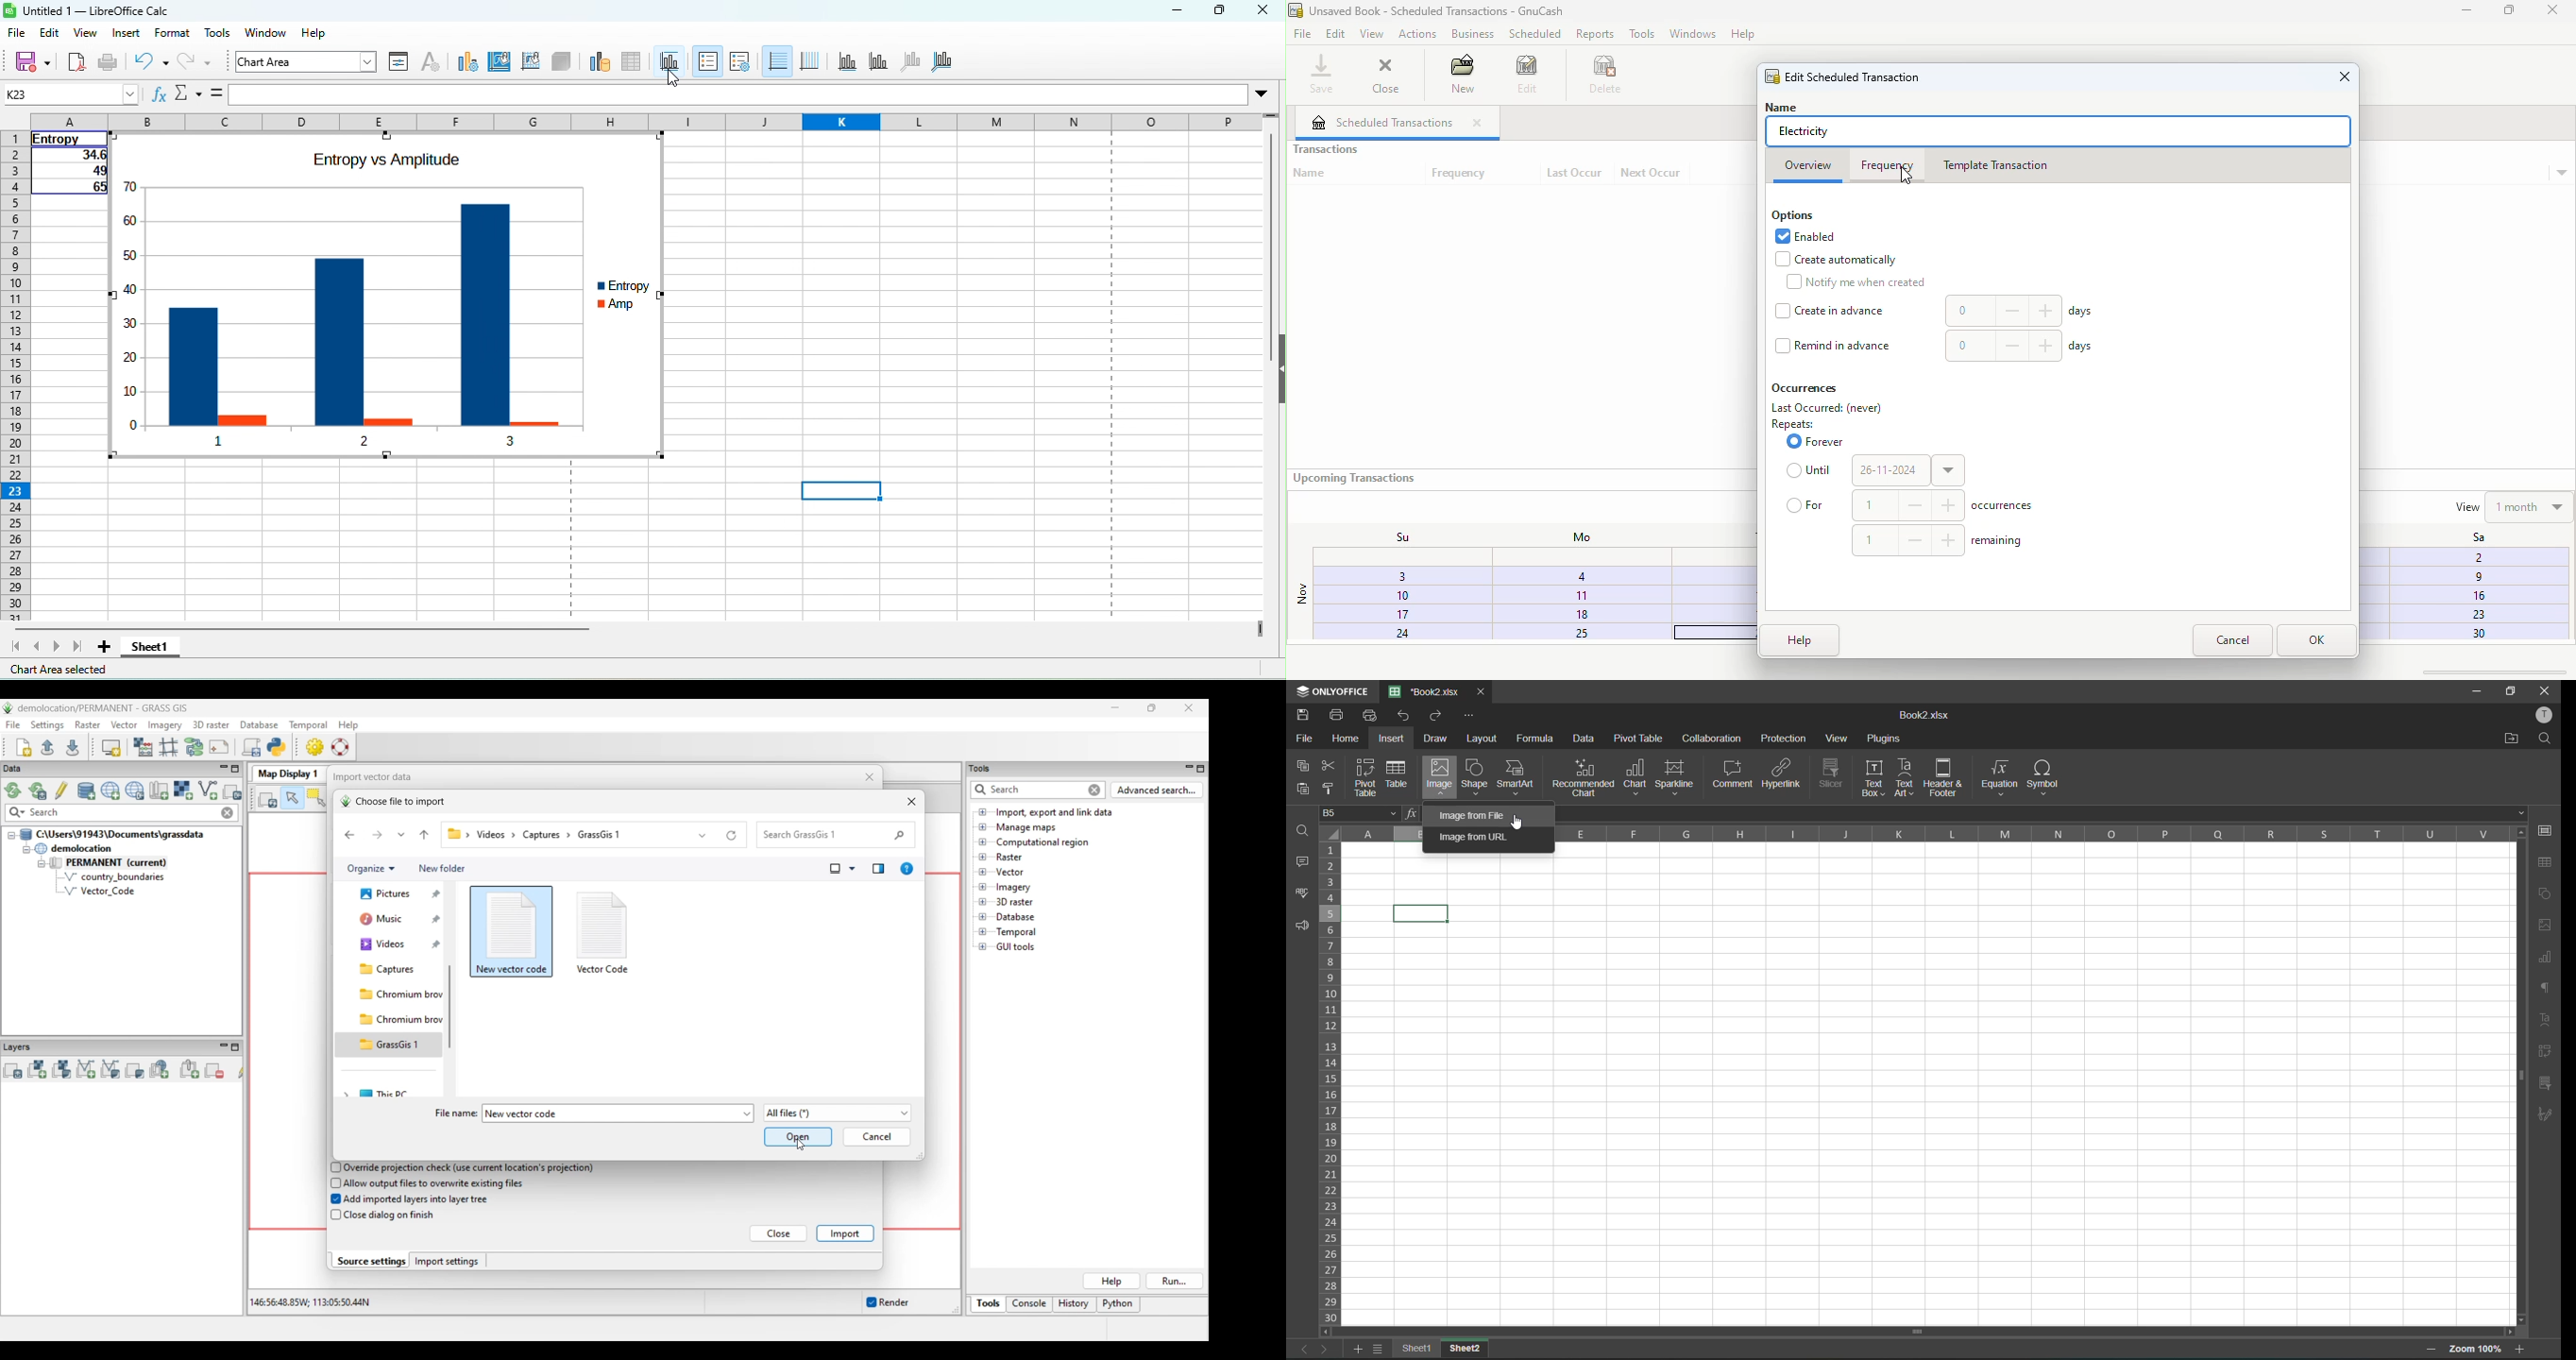  I want to click on sheet2, so click(1465, 1347).